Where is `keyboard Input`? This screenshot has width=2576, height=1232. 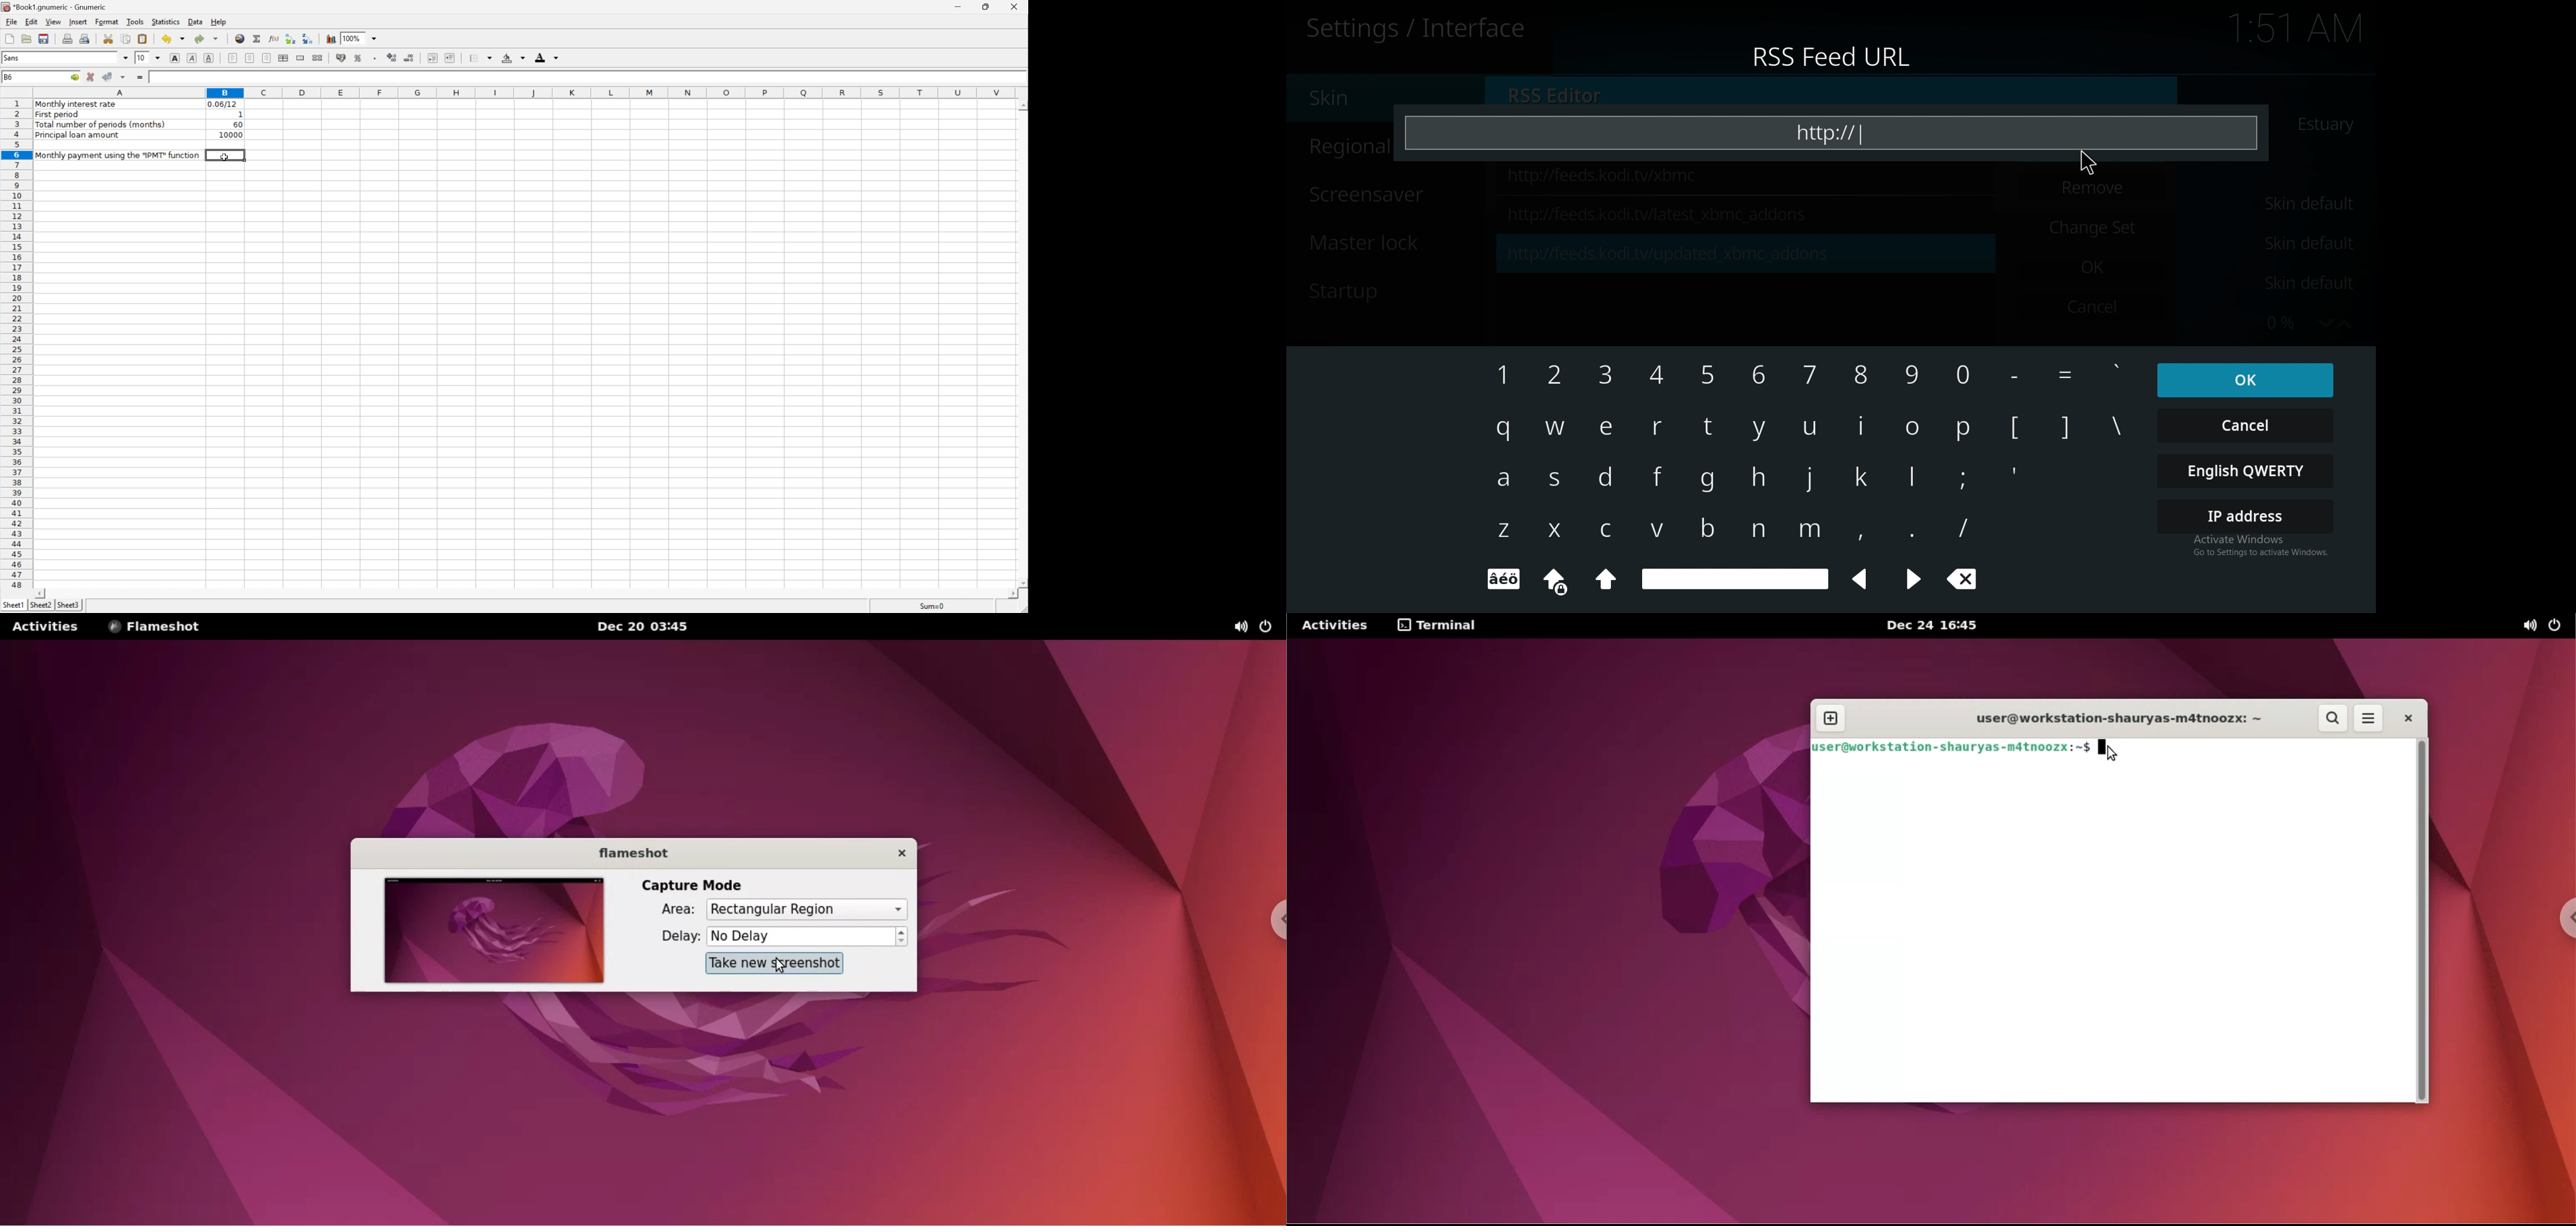 keyboard Input is located at coordinates (1913, 377).